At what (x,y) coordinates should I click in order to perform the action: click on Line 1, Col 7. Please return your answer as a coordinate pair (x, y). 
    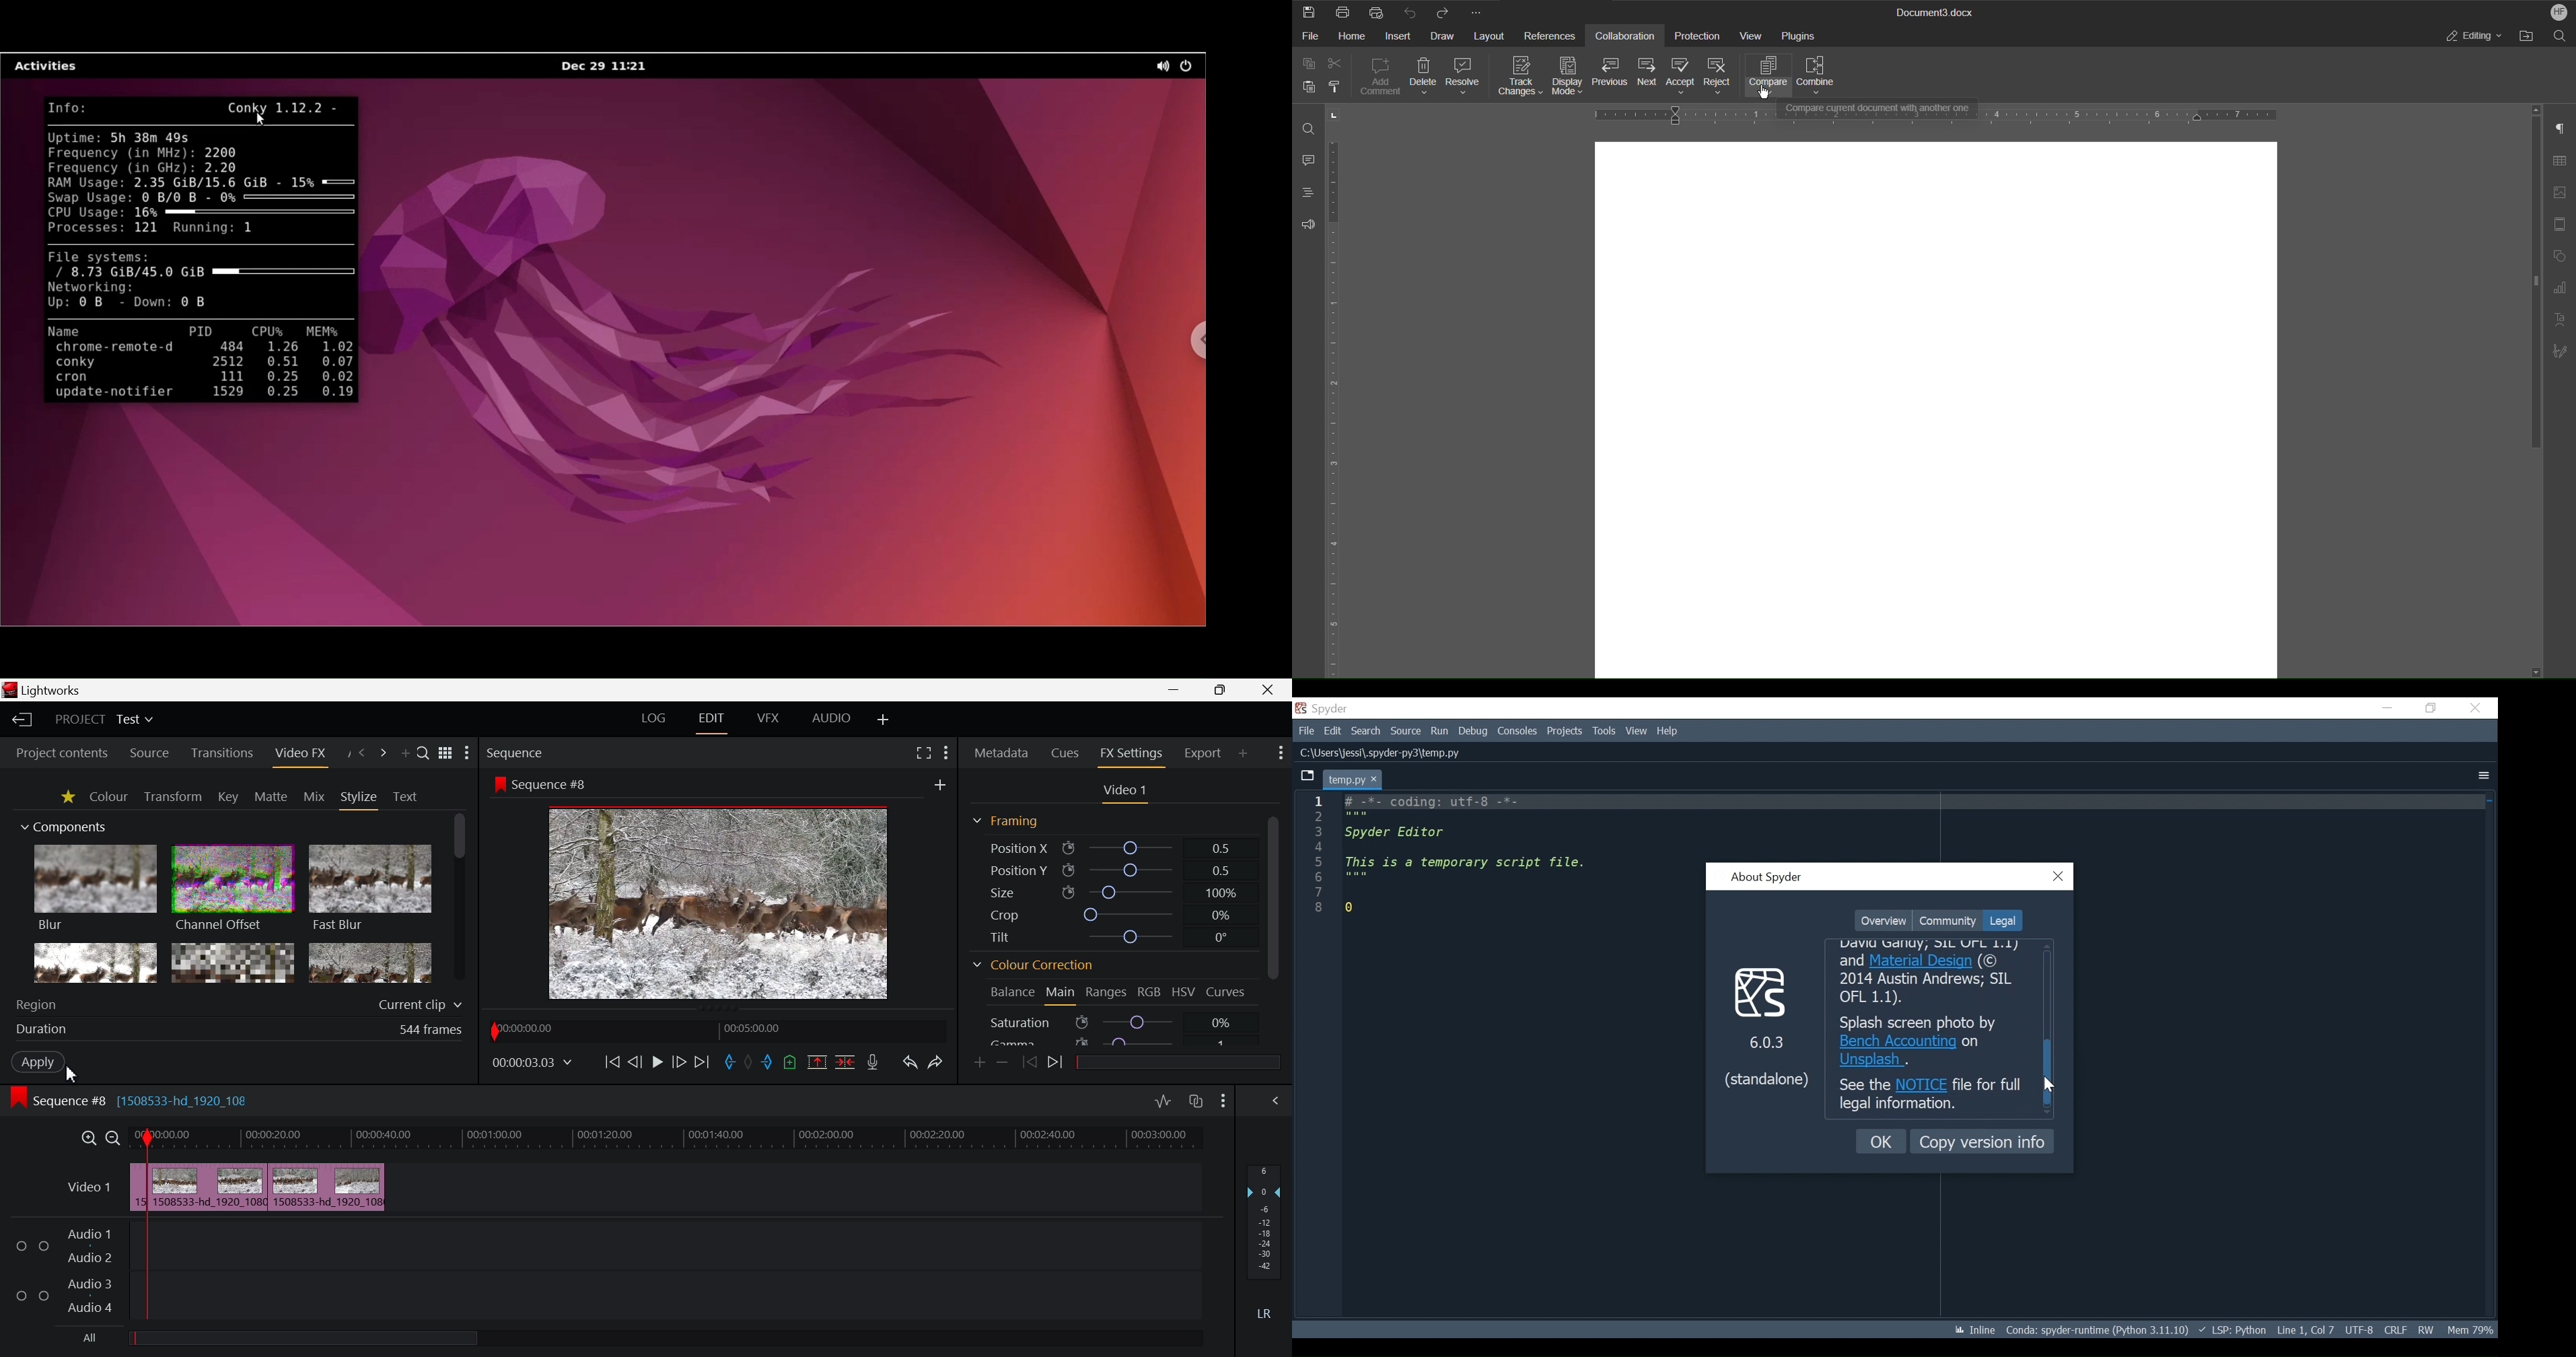
    Looking at the image, I should click on (2305, 1328).